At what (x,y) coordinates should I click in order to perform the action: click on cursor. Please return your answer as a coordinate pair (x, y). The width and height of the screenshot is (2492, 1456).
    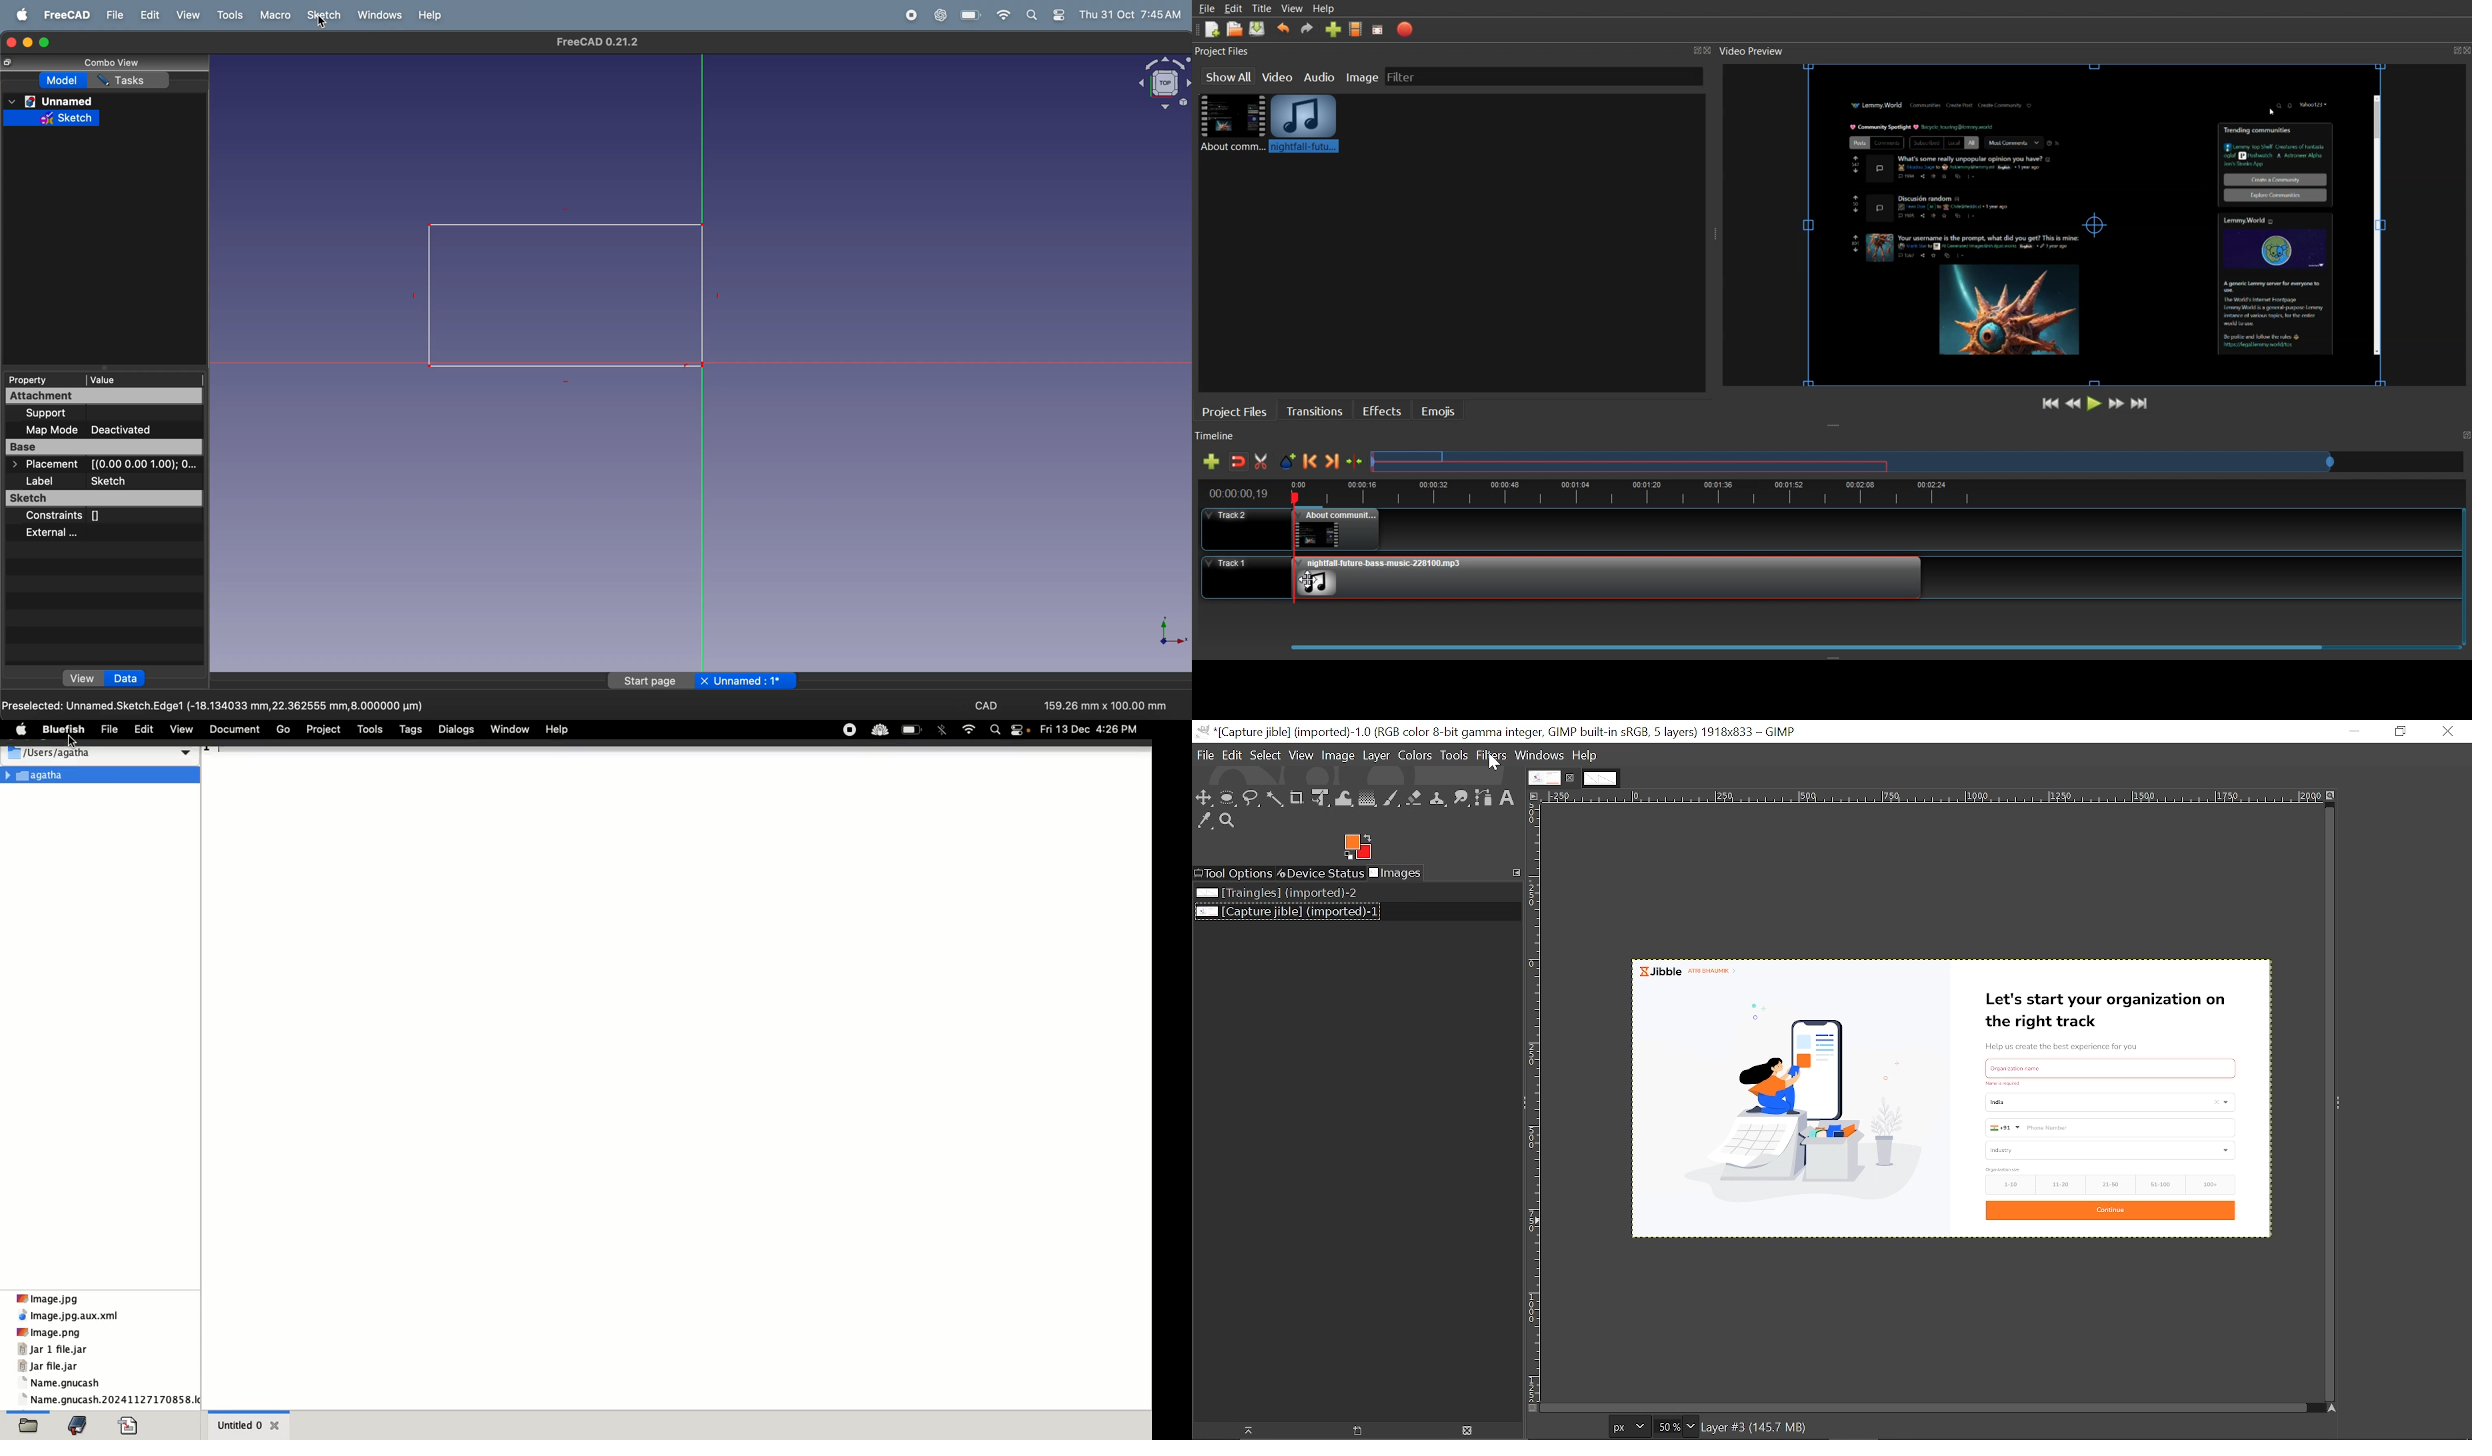
    Looking at the image, I should click on (322, 26).